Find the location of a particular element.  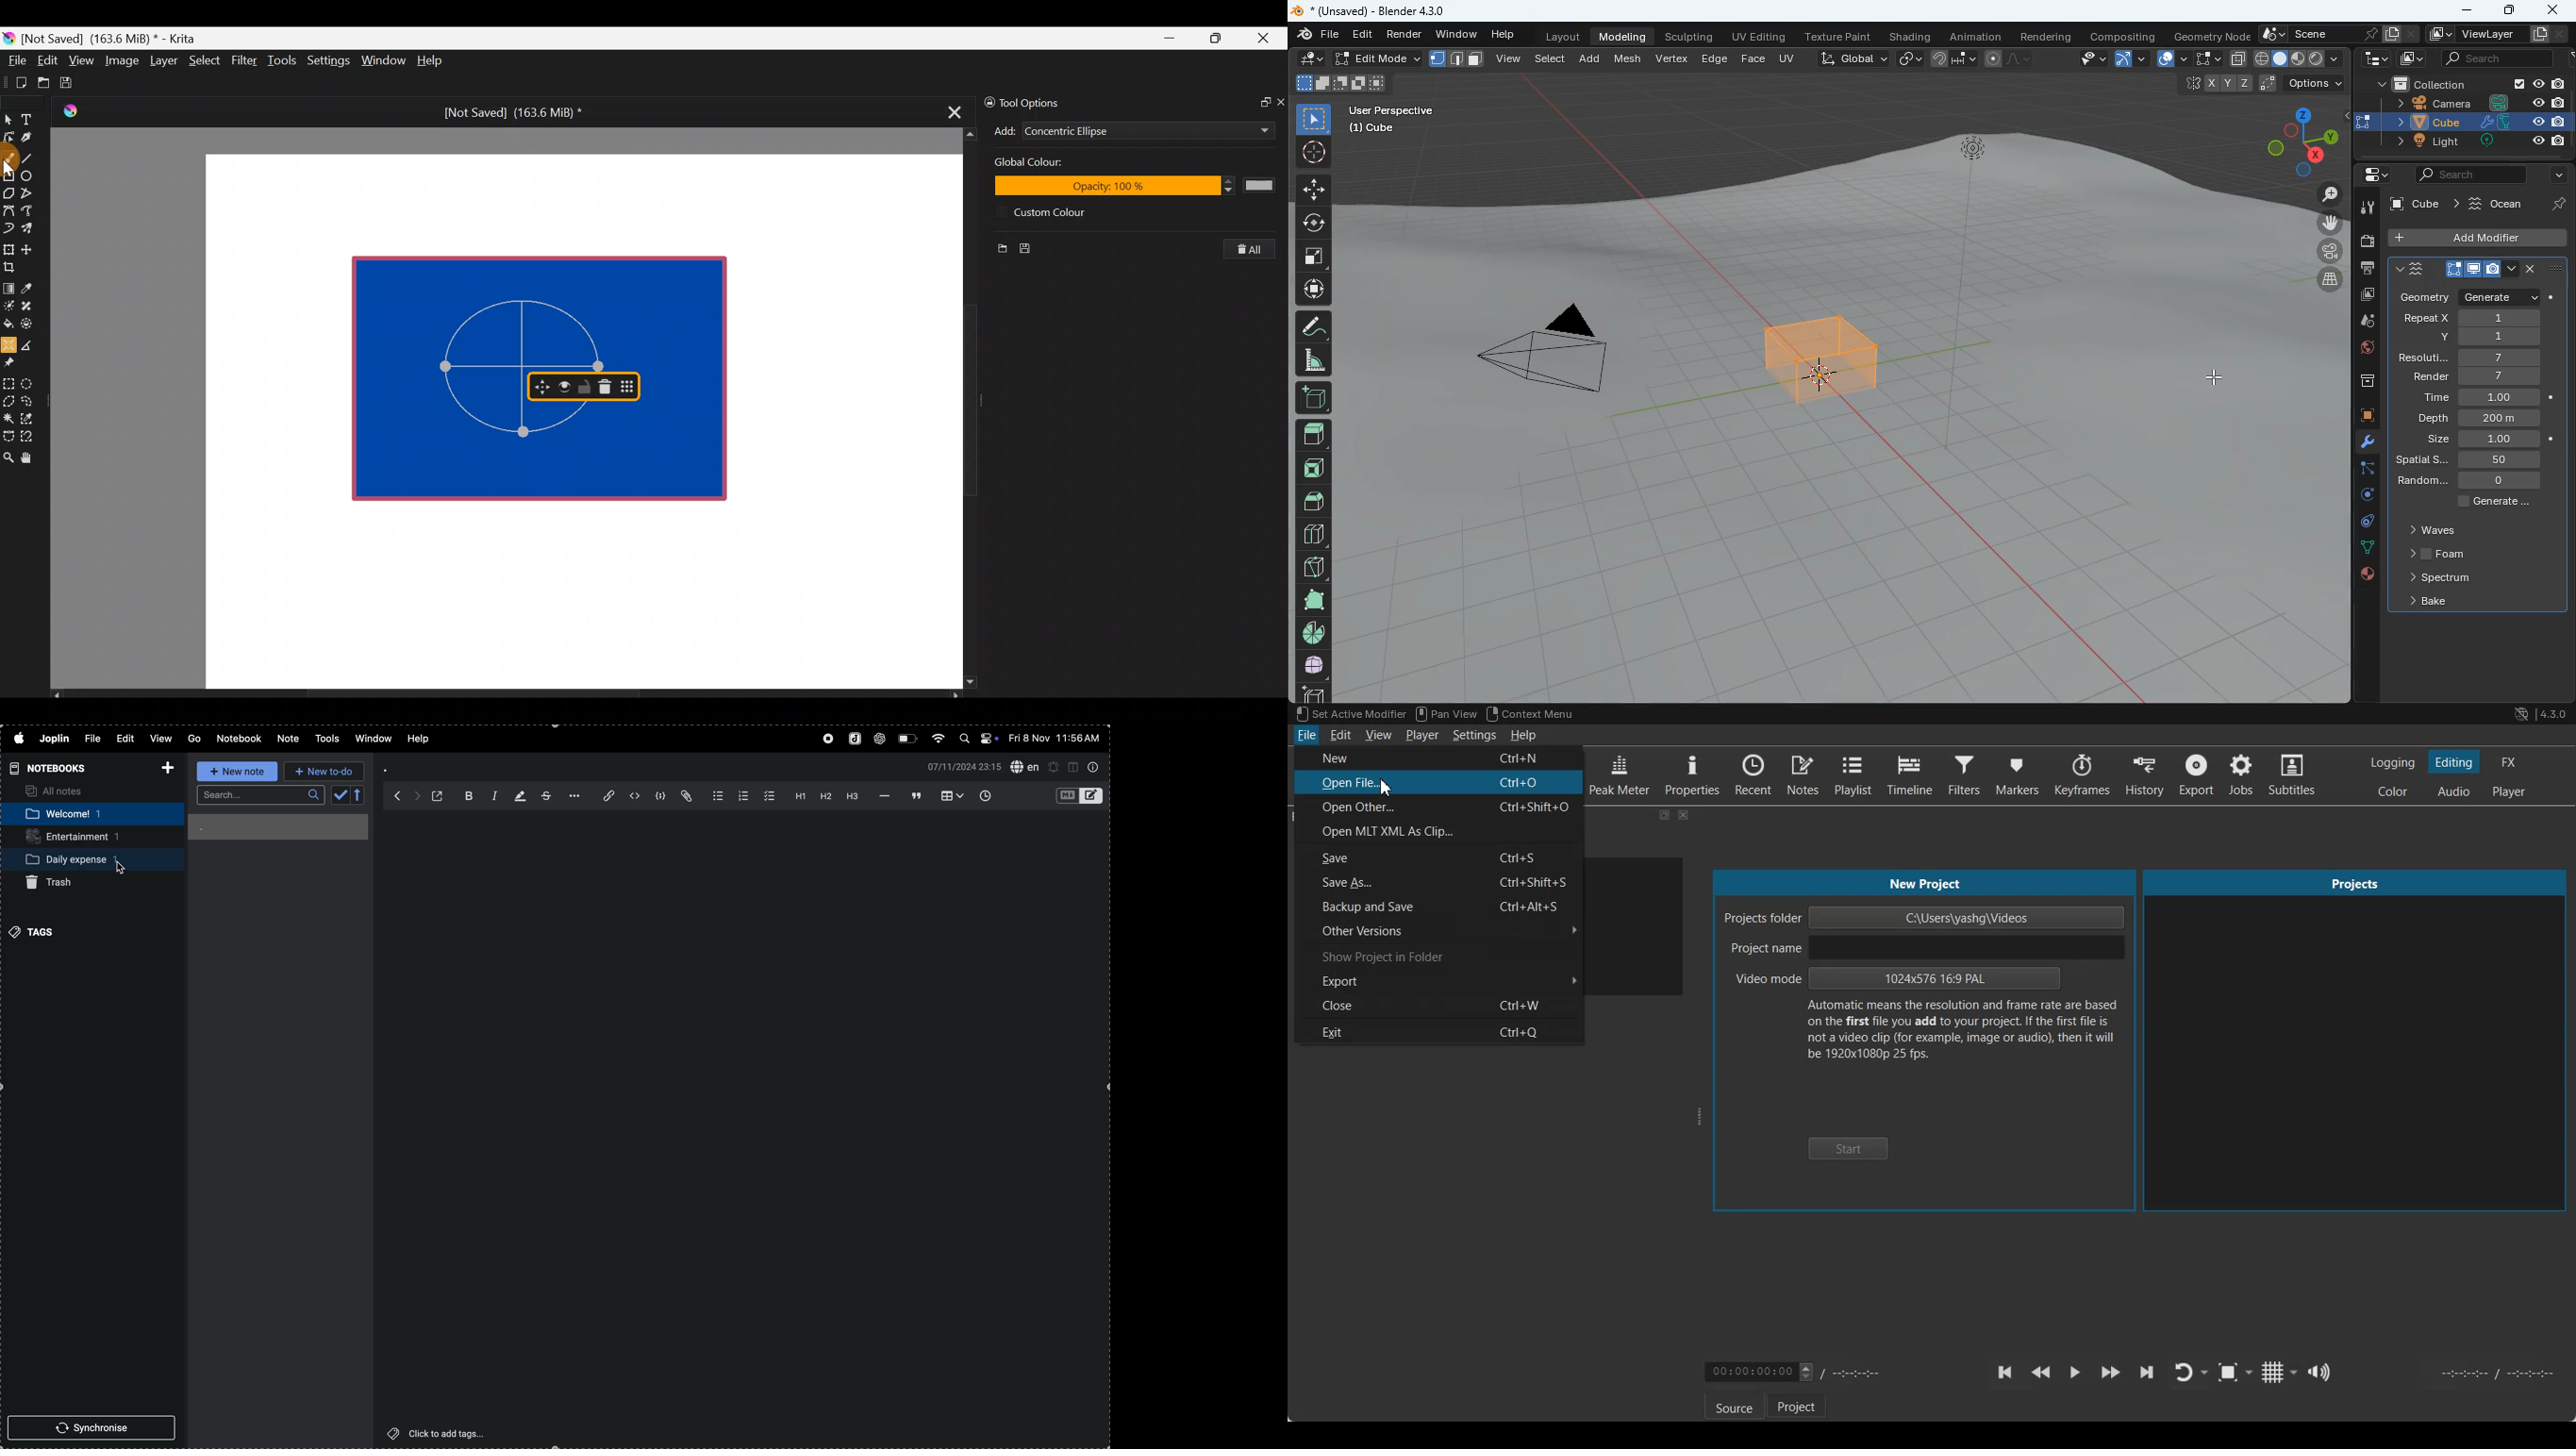

daily expense notebook is located at coordinates (85, 859).